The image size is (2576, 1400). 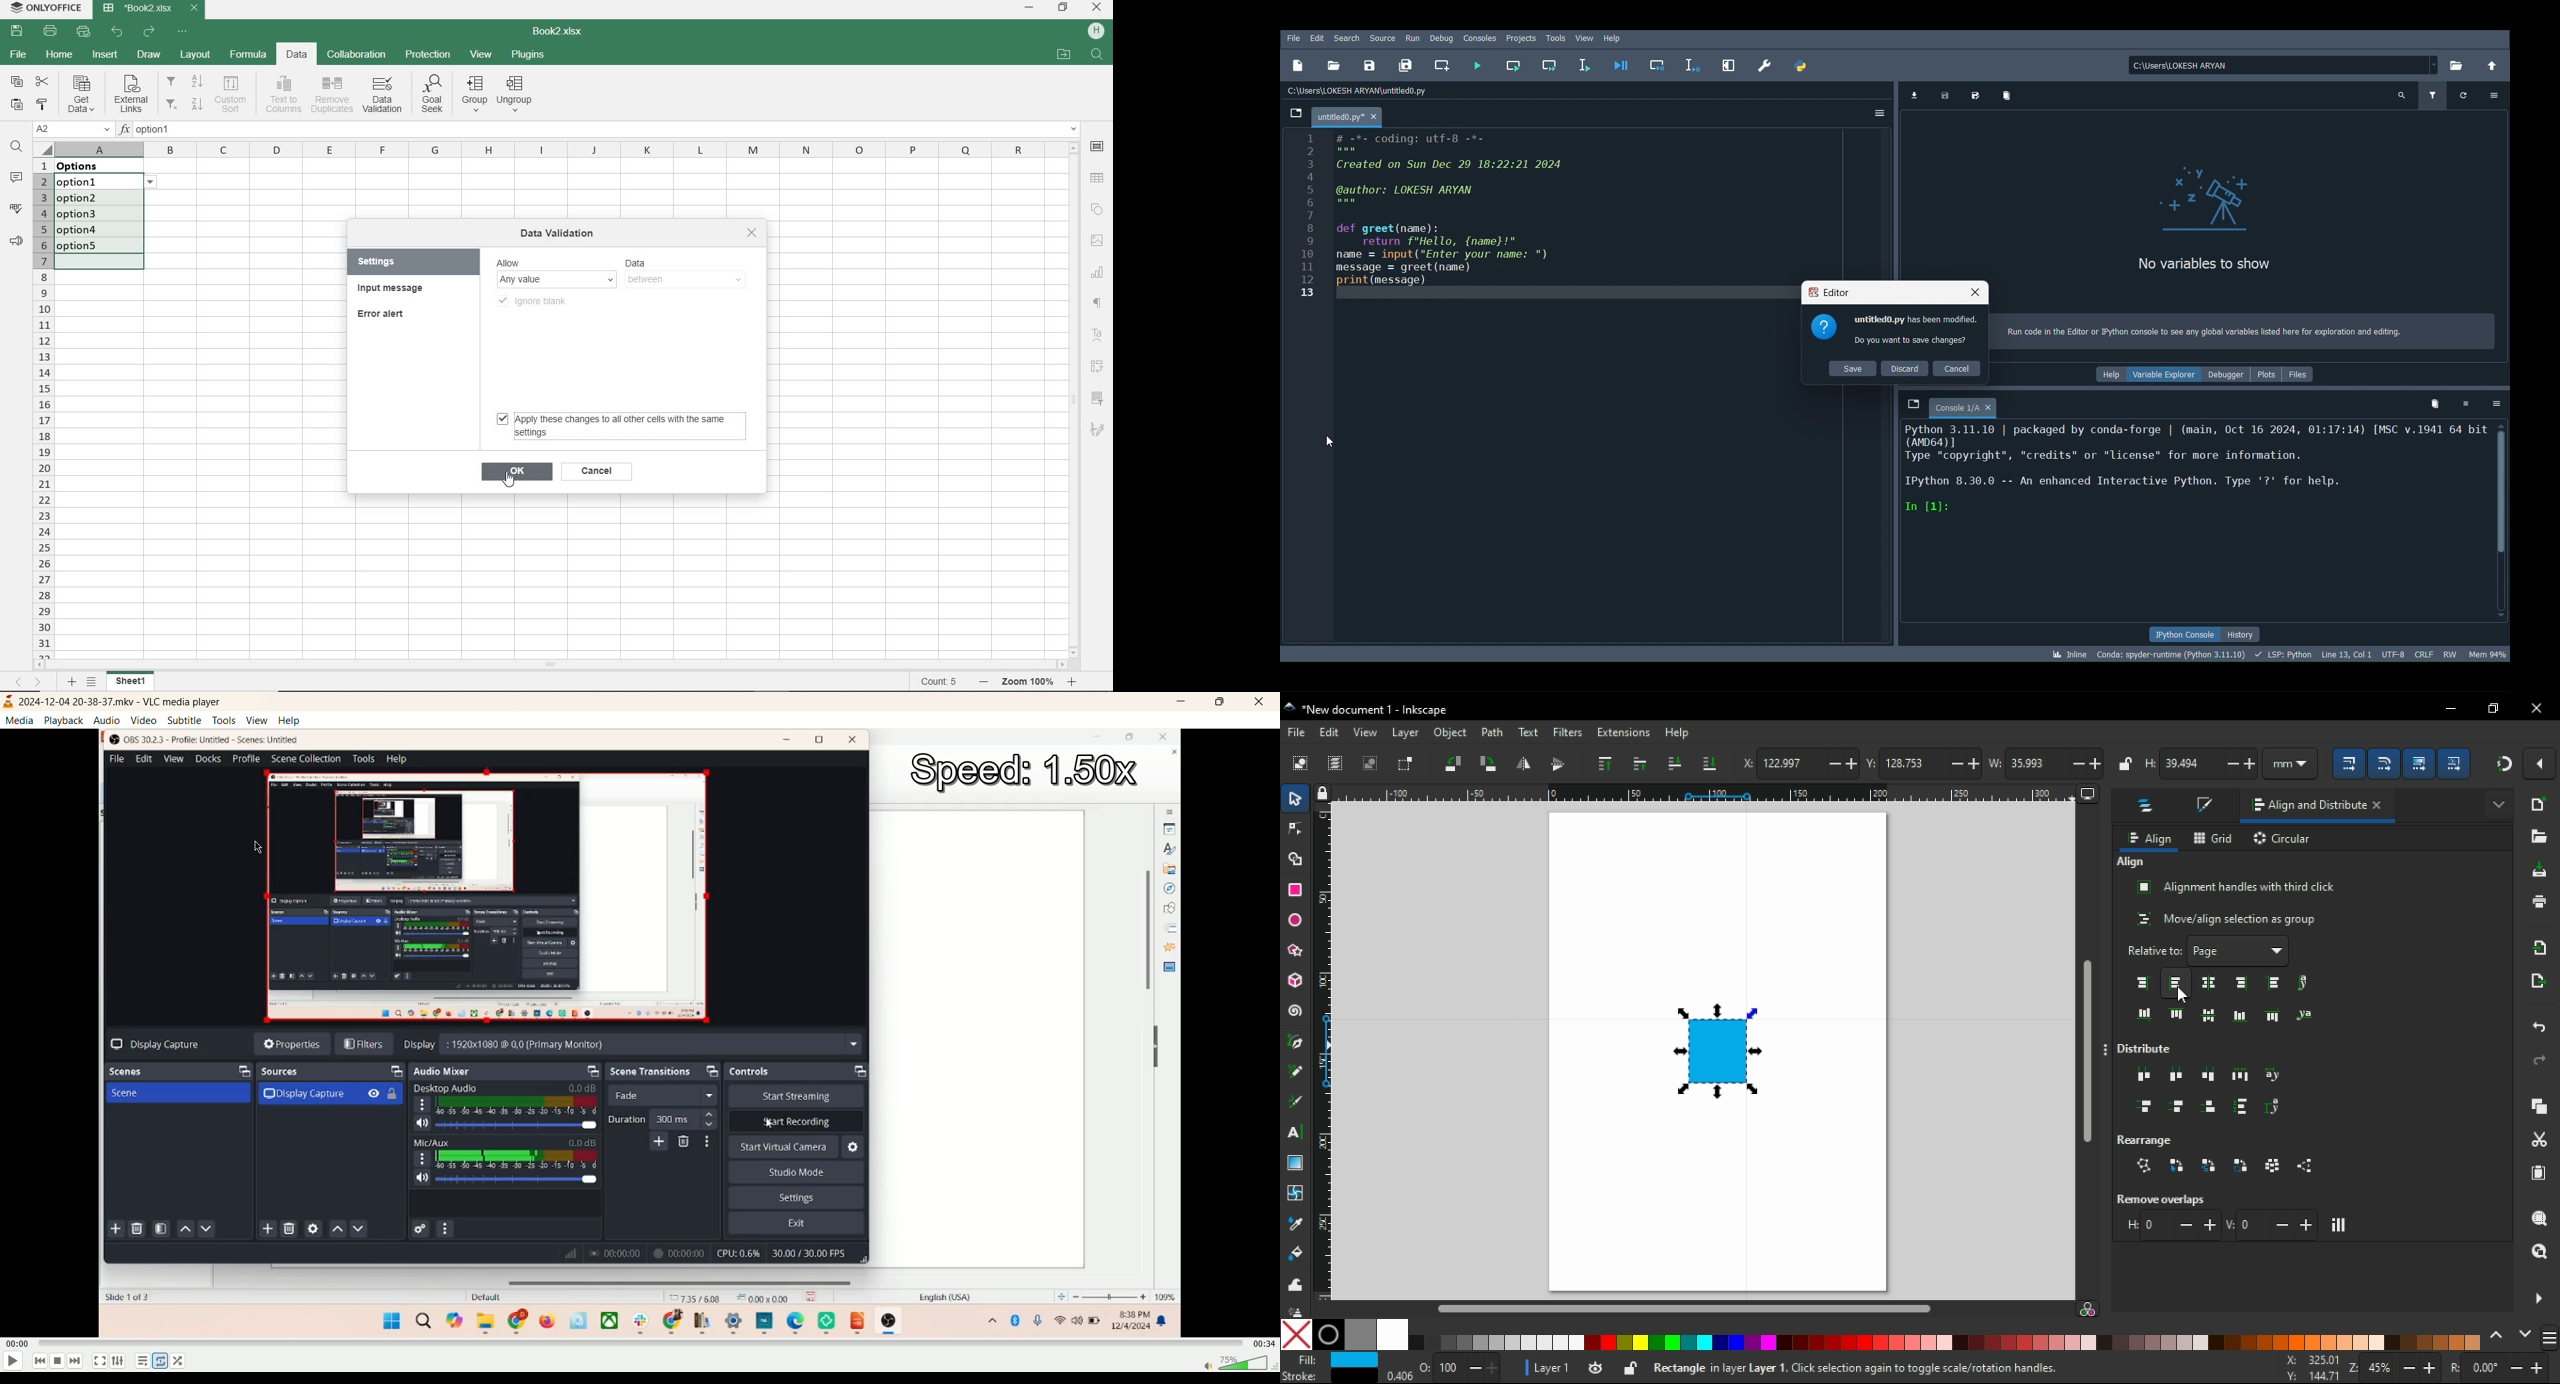 I want to click on Refresh variables (Ctrl + F), so click(x=2462, y=94).